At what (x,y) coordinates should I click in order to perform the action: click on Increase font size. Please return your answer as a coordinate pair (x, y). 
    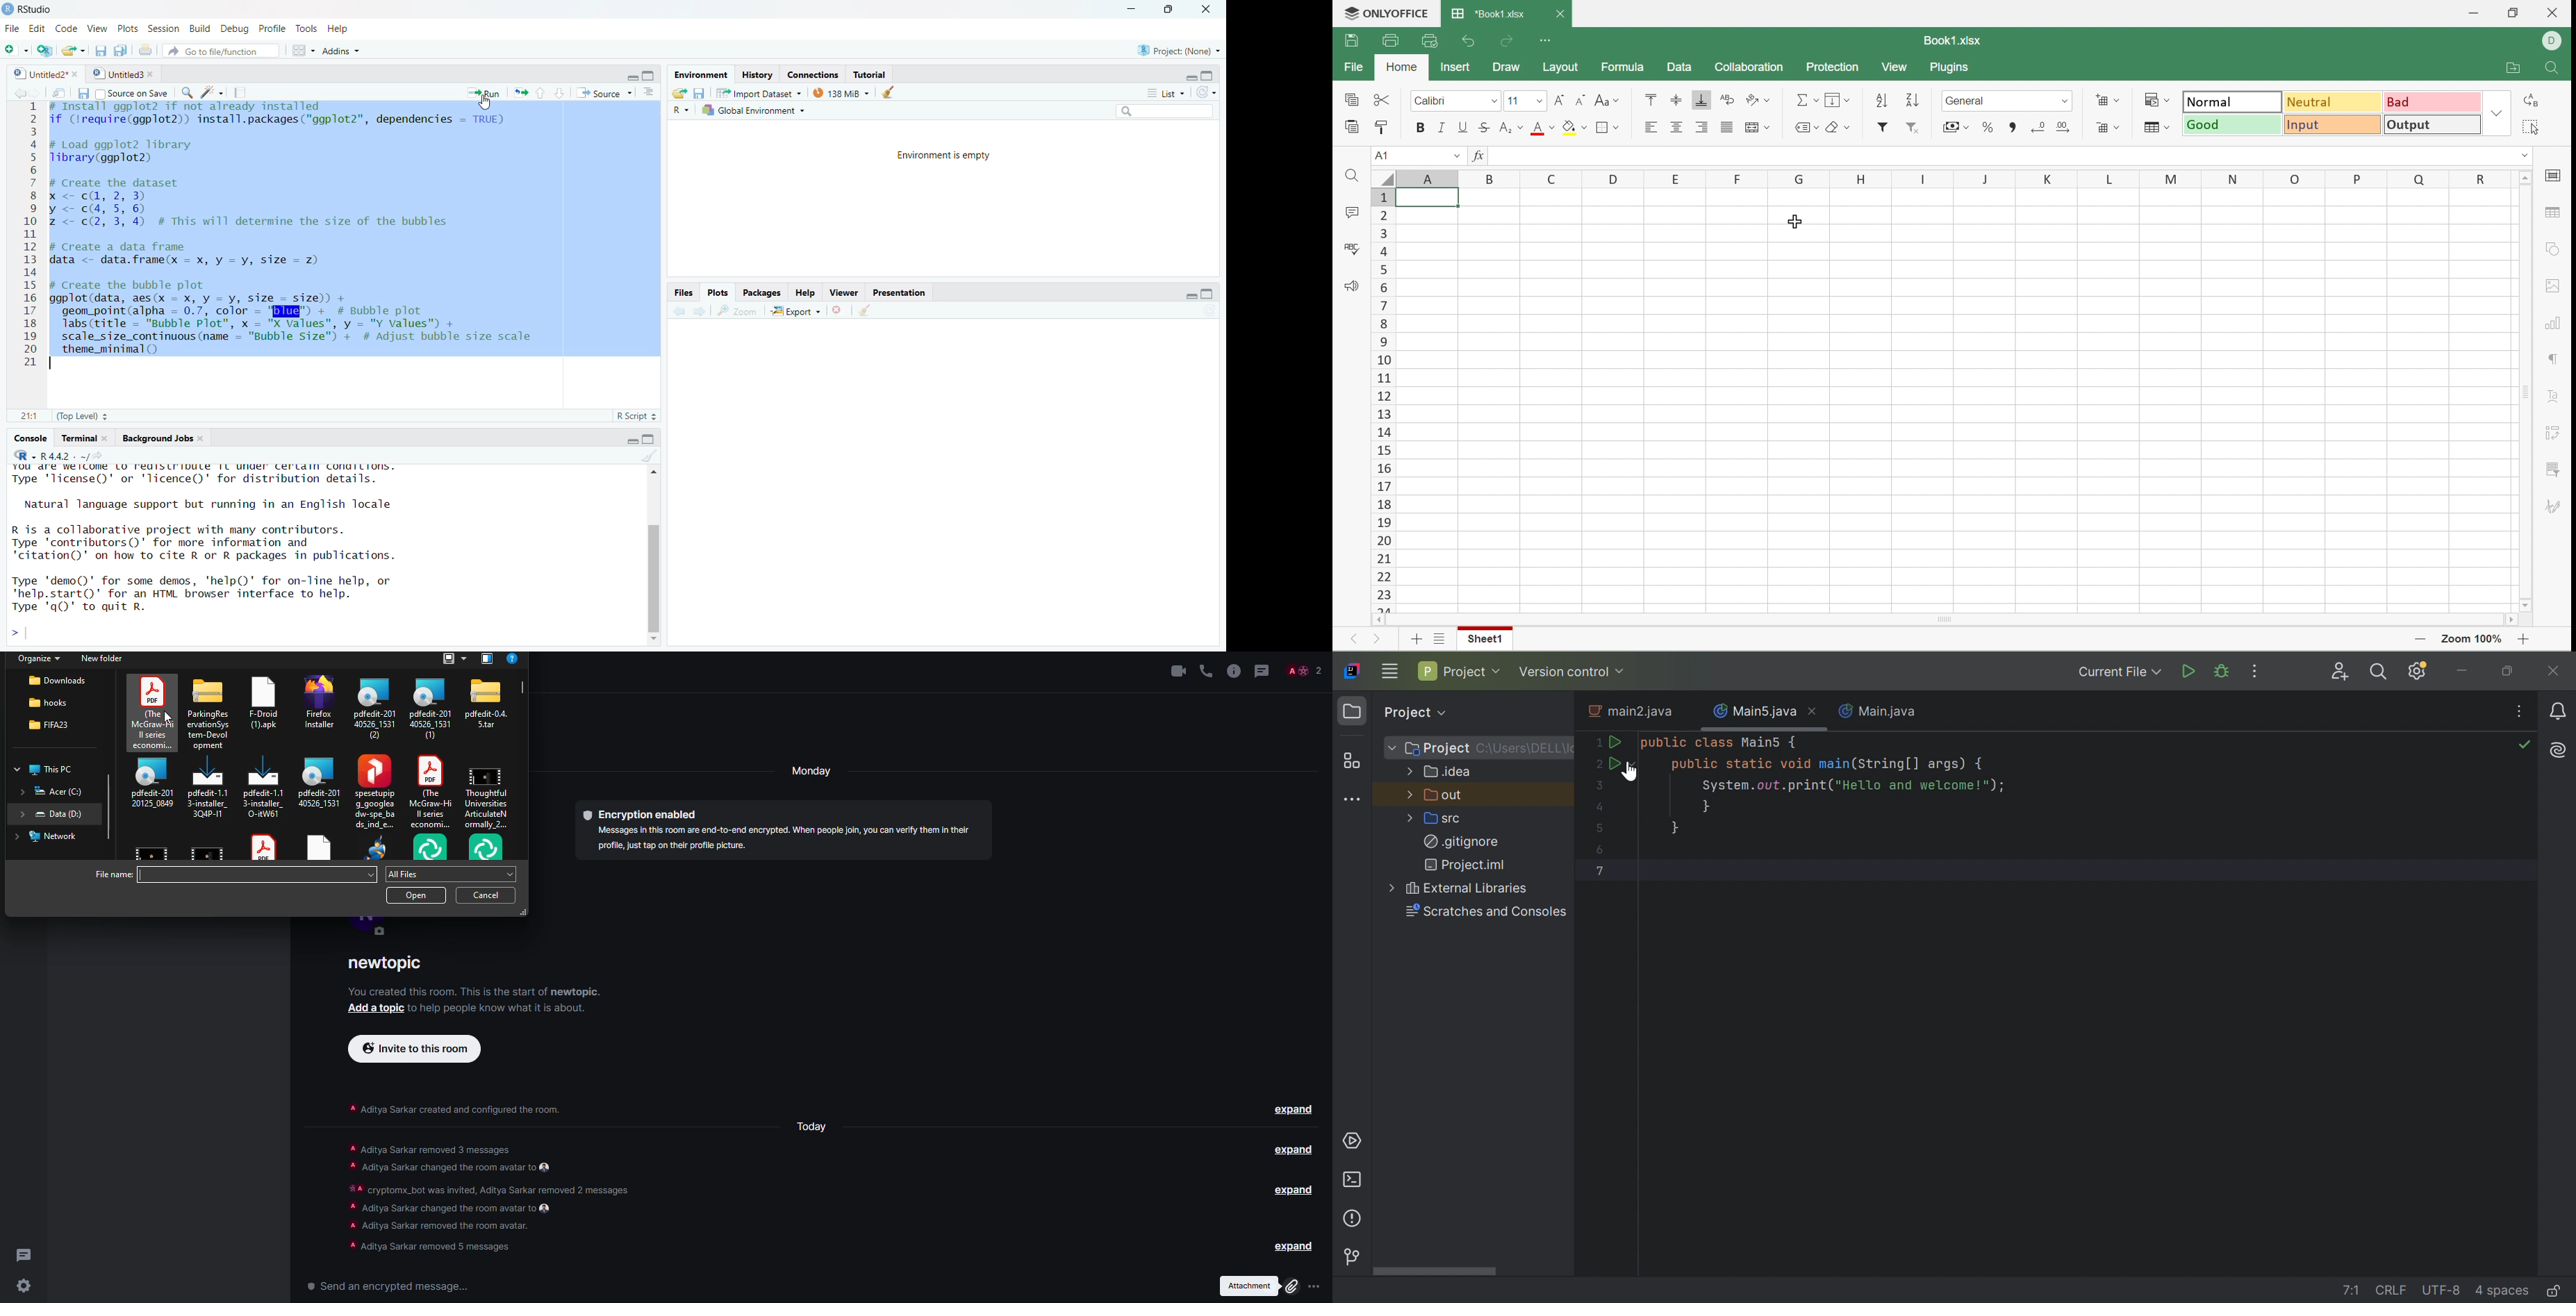
    Looking at the image, I should click on (1561, 101).